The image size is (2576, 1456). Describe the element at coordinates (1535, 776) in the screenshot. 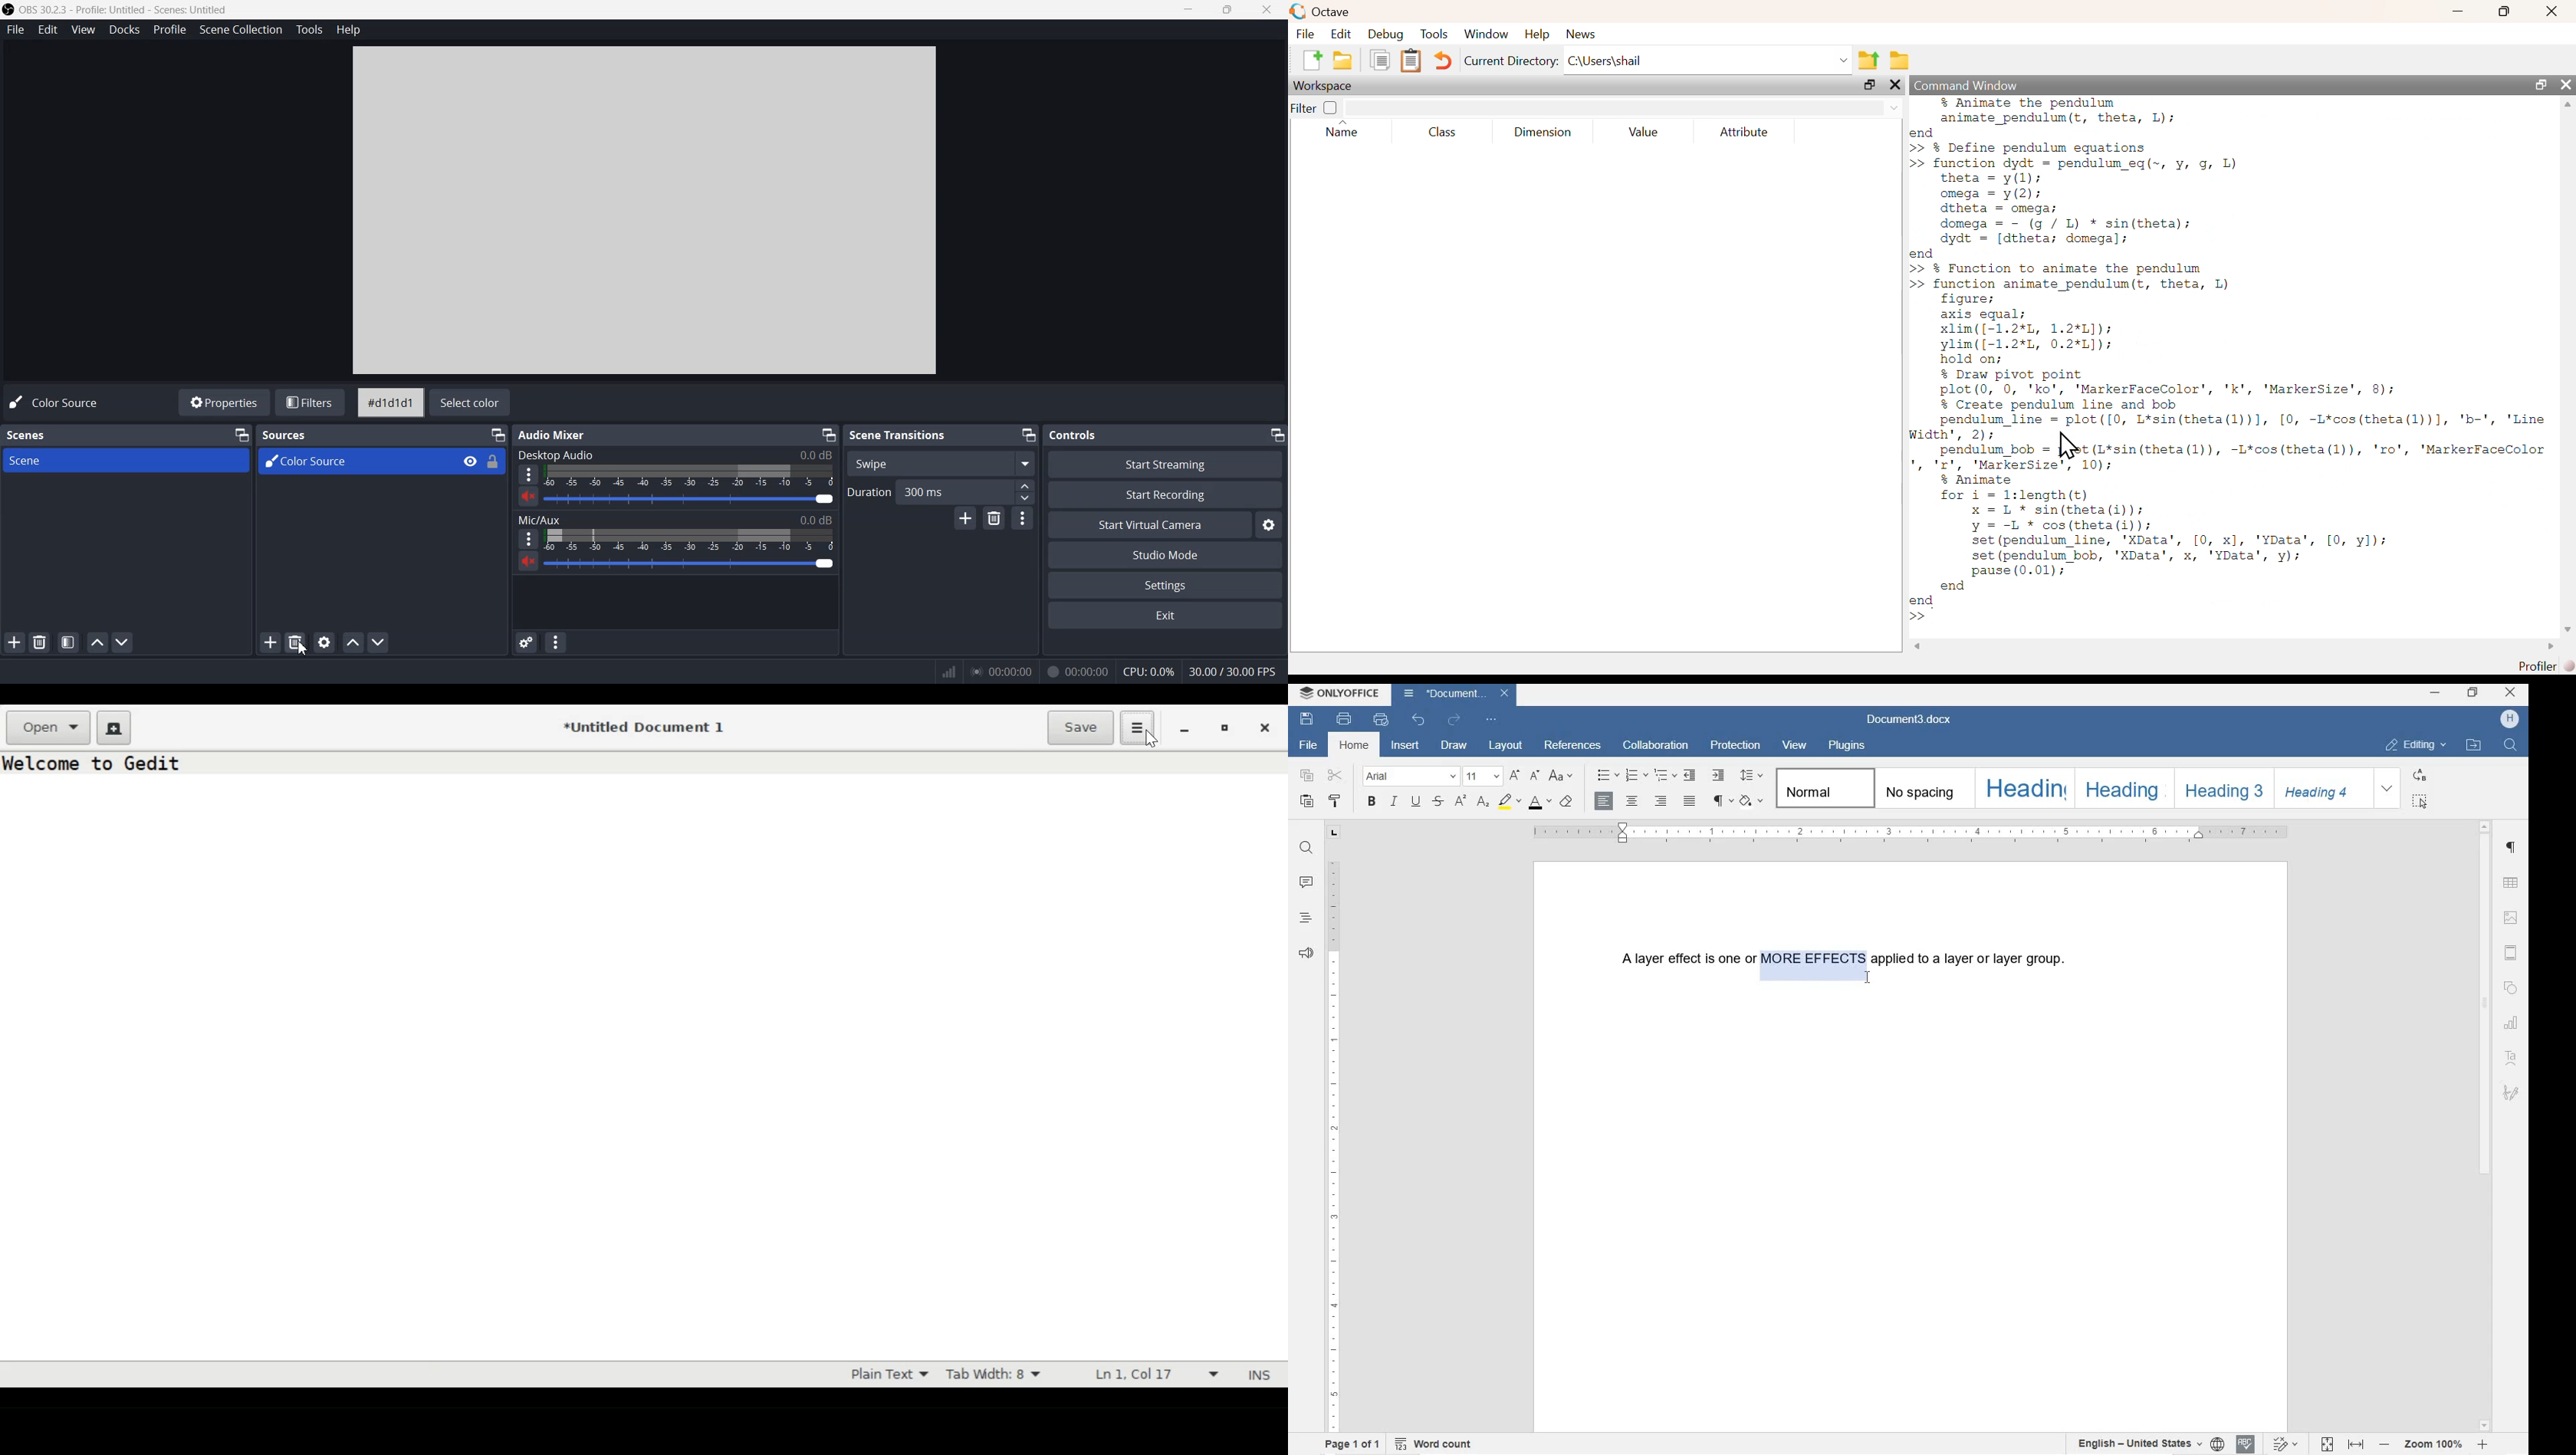

I see `INCREMENT FONT SIZE` at that location.